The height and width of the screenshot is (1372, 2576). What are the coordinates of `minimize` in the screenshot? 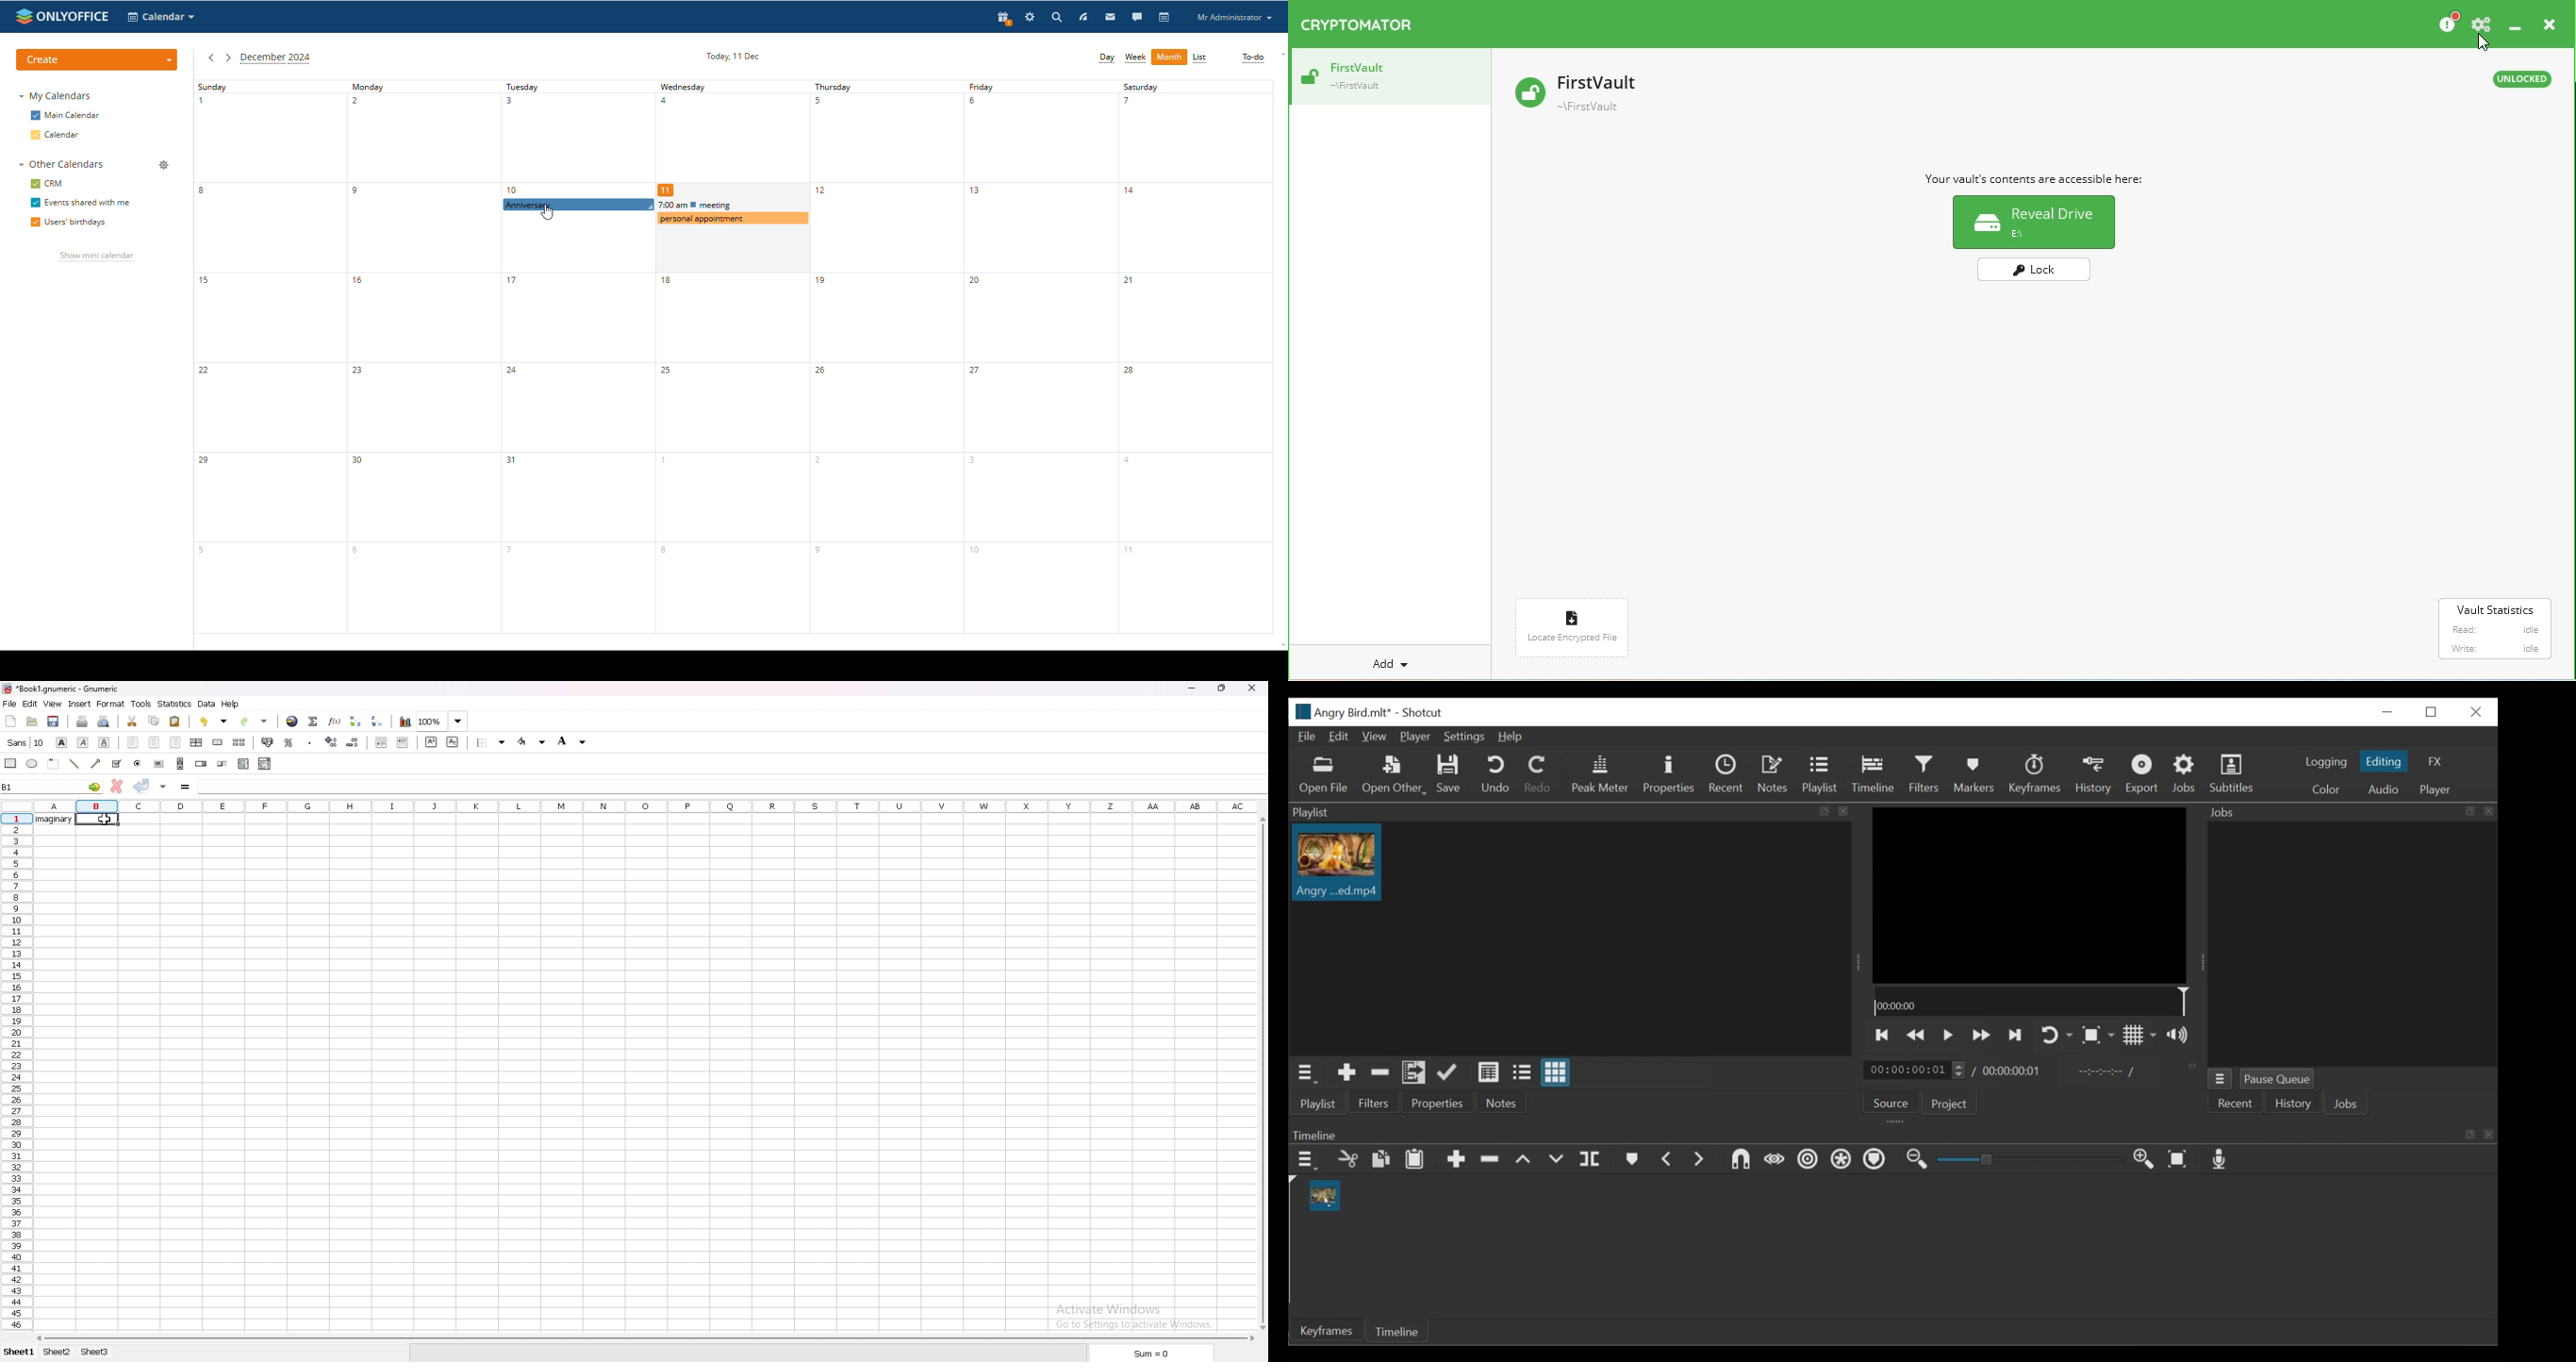 It's located at (1192, 688).